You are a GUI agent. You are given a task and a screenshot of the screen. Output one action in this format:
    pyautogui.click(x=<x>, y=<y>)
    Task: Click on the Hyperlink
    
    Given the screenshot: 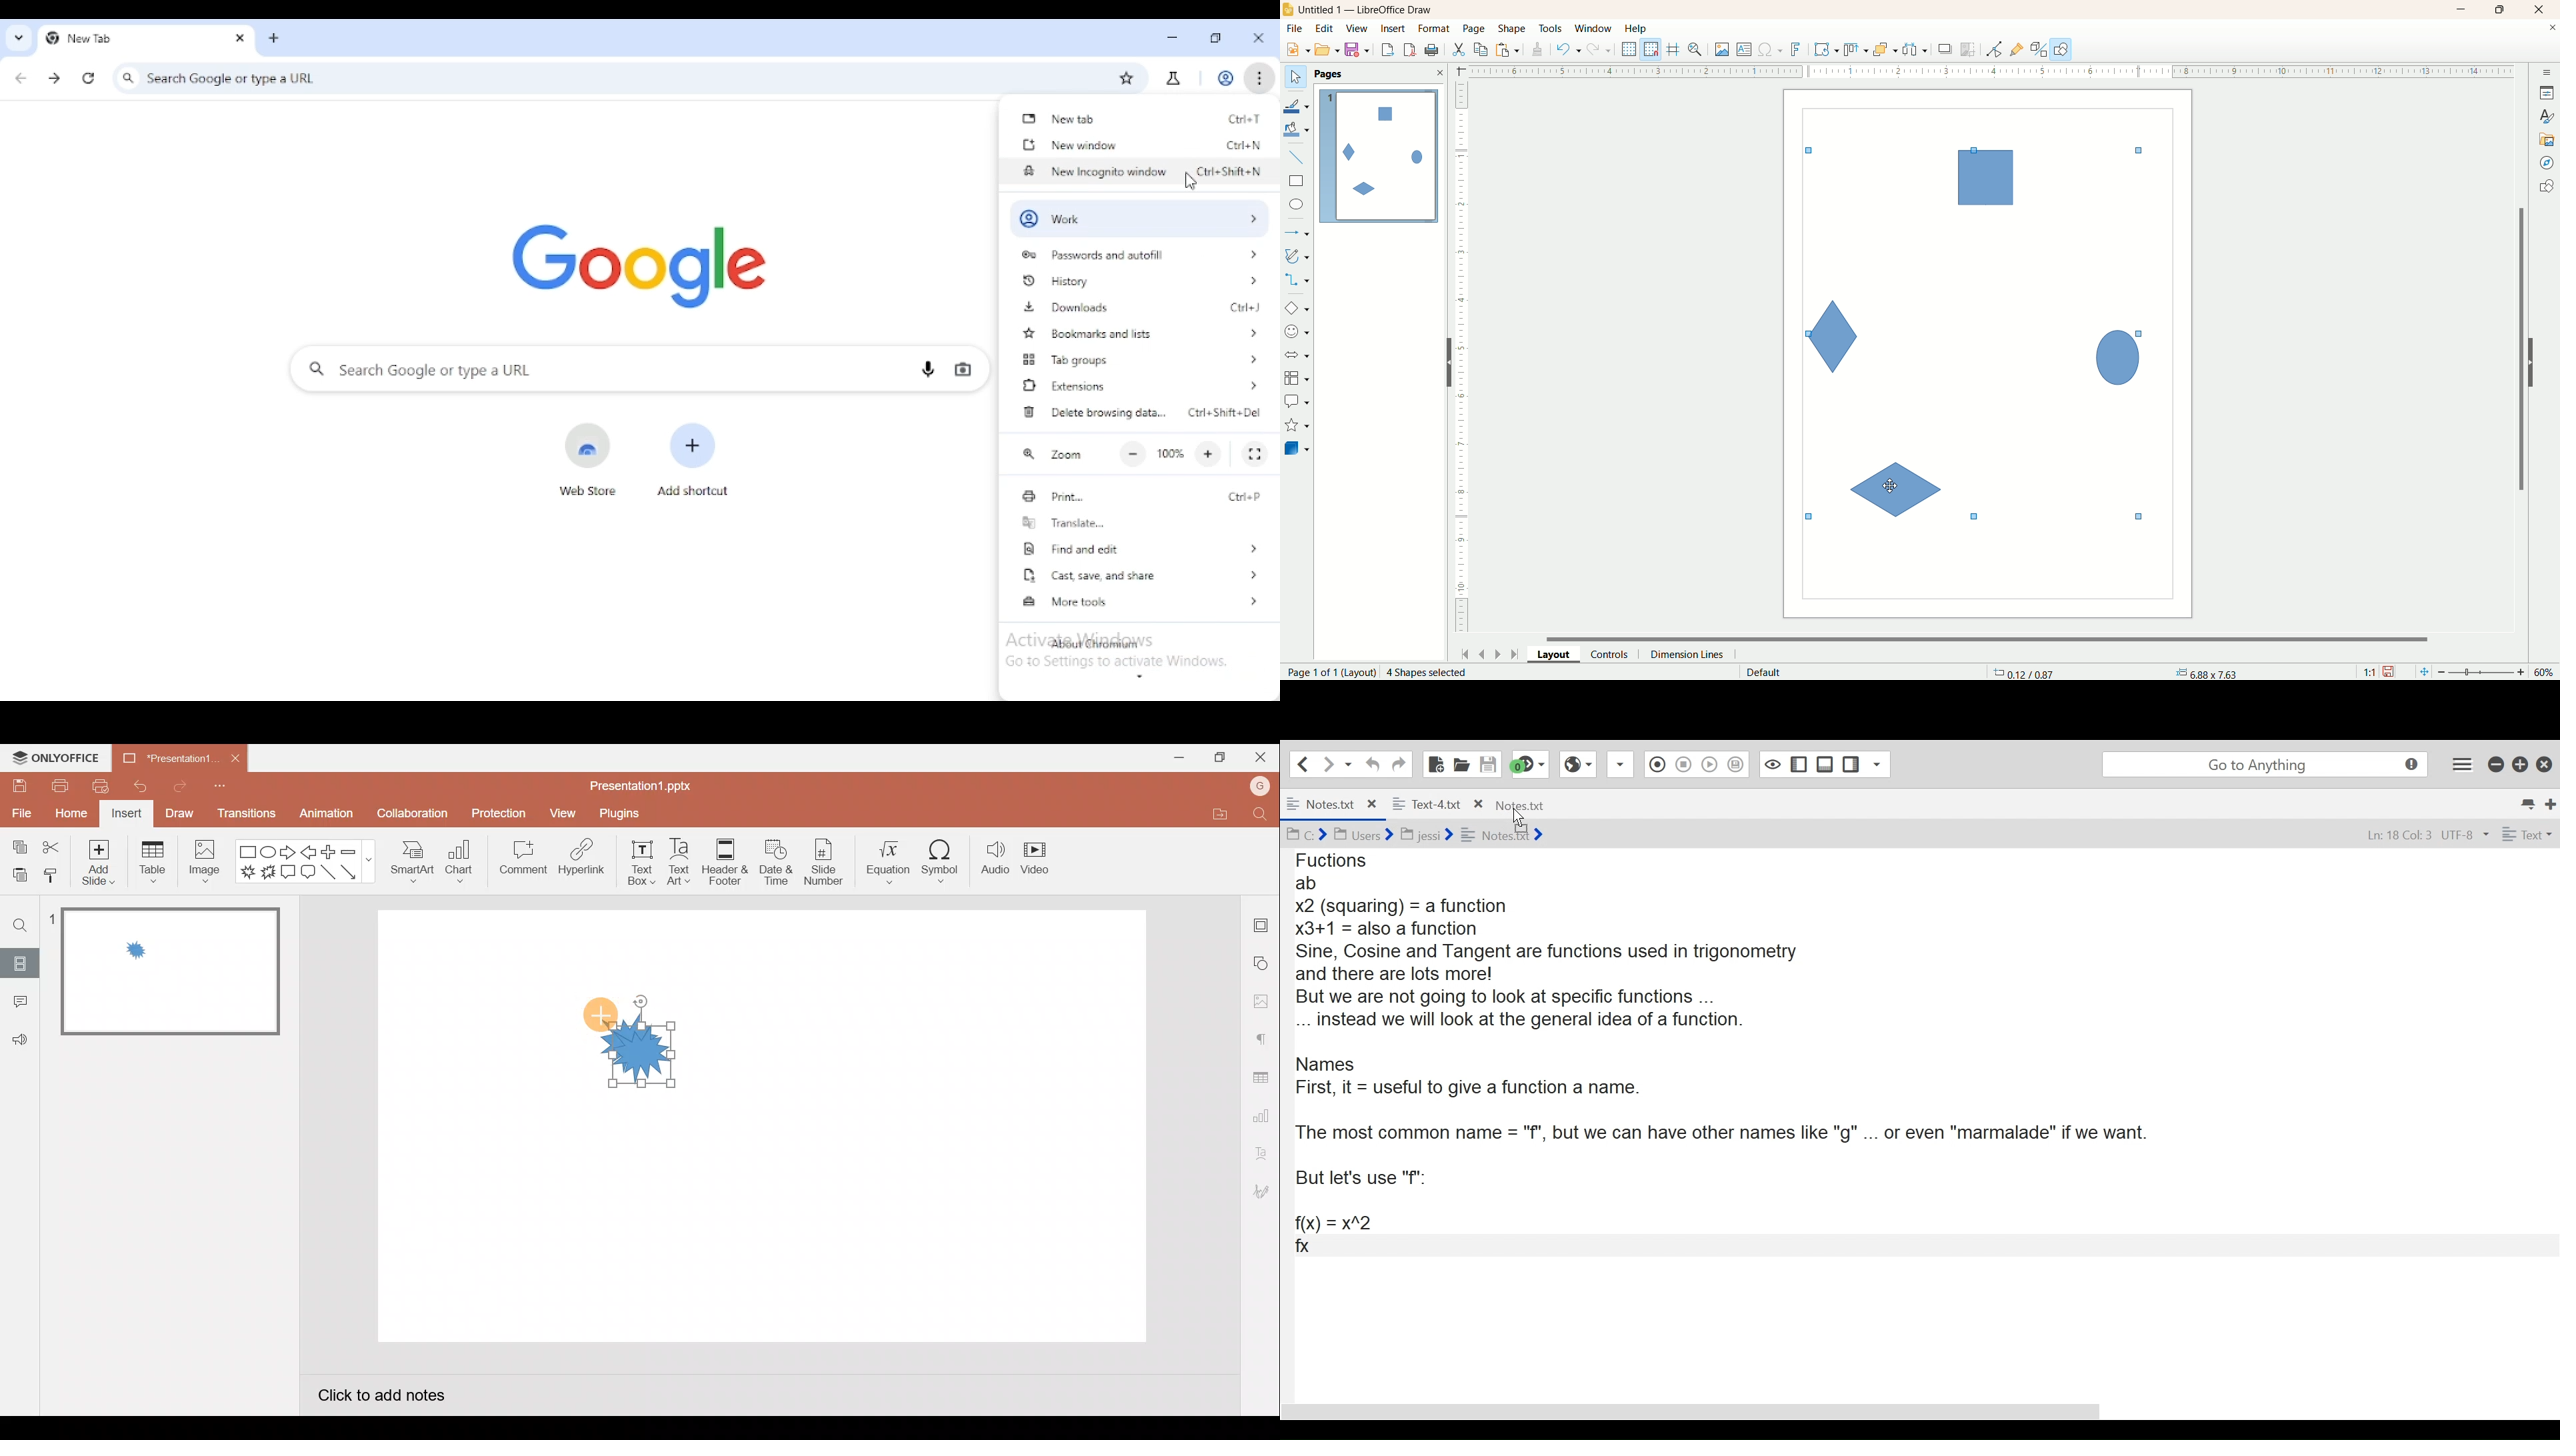 What is the action you would take?
    pyautogui.click(x=581, y=860)
    